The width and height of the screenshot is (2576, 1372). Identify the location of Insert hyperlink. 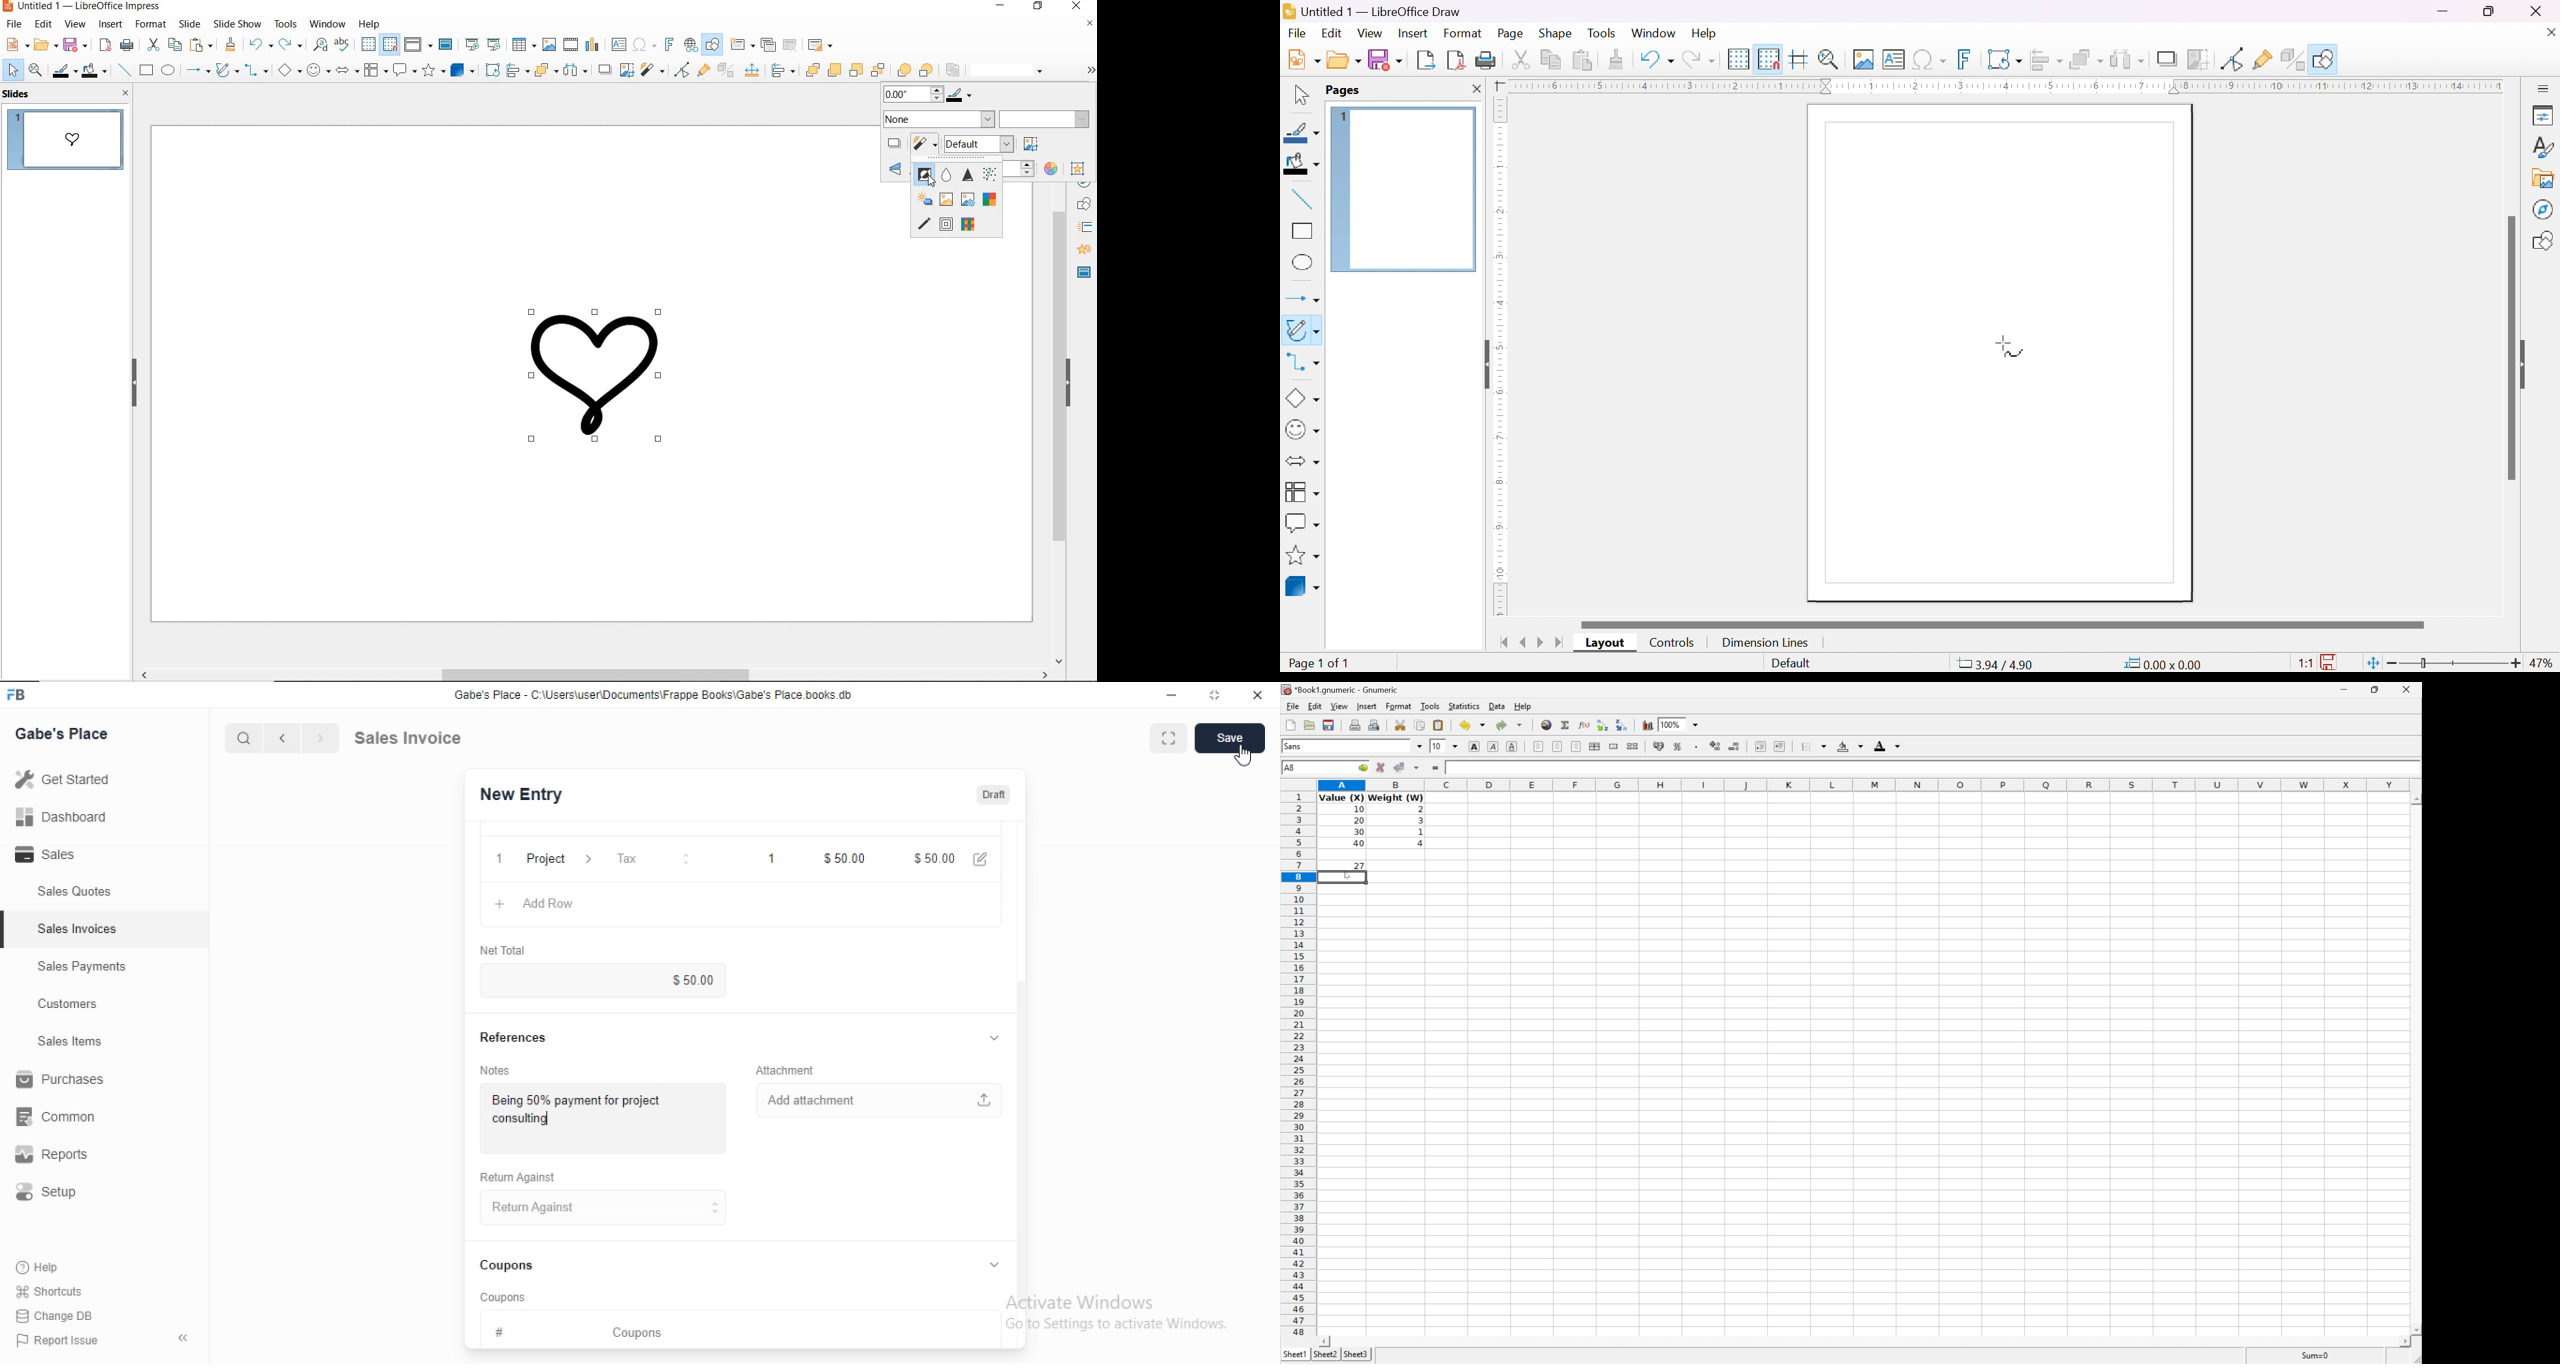
(1548, 724).